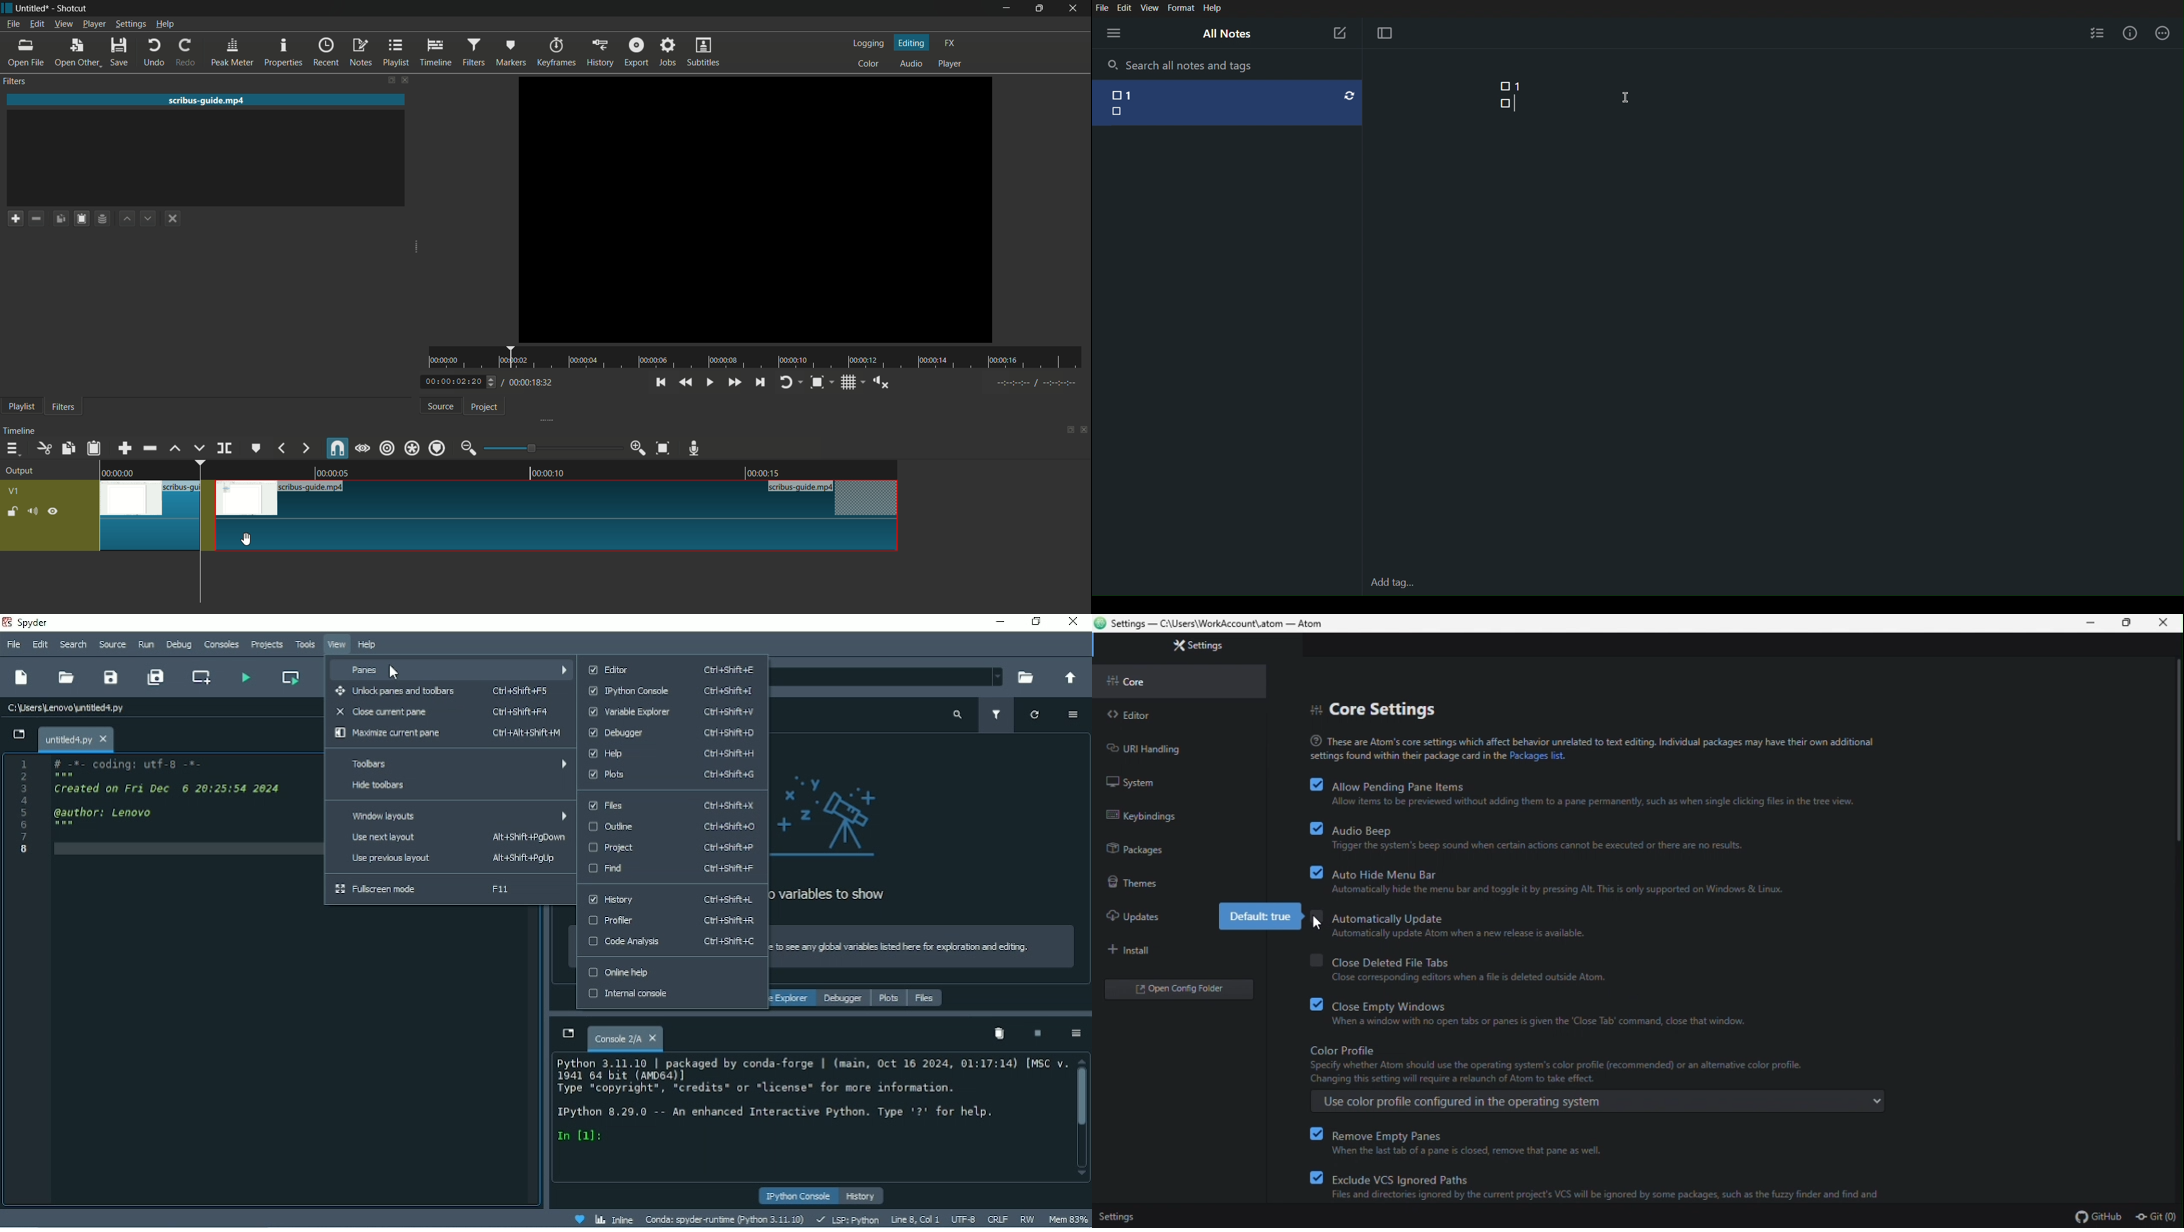  I want to click on Debug, so click(179, 645).